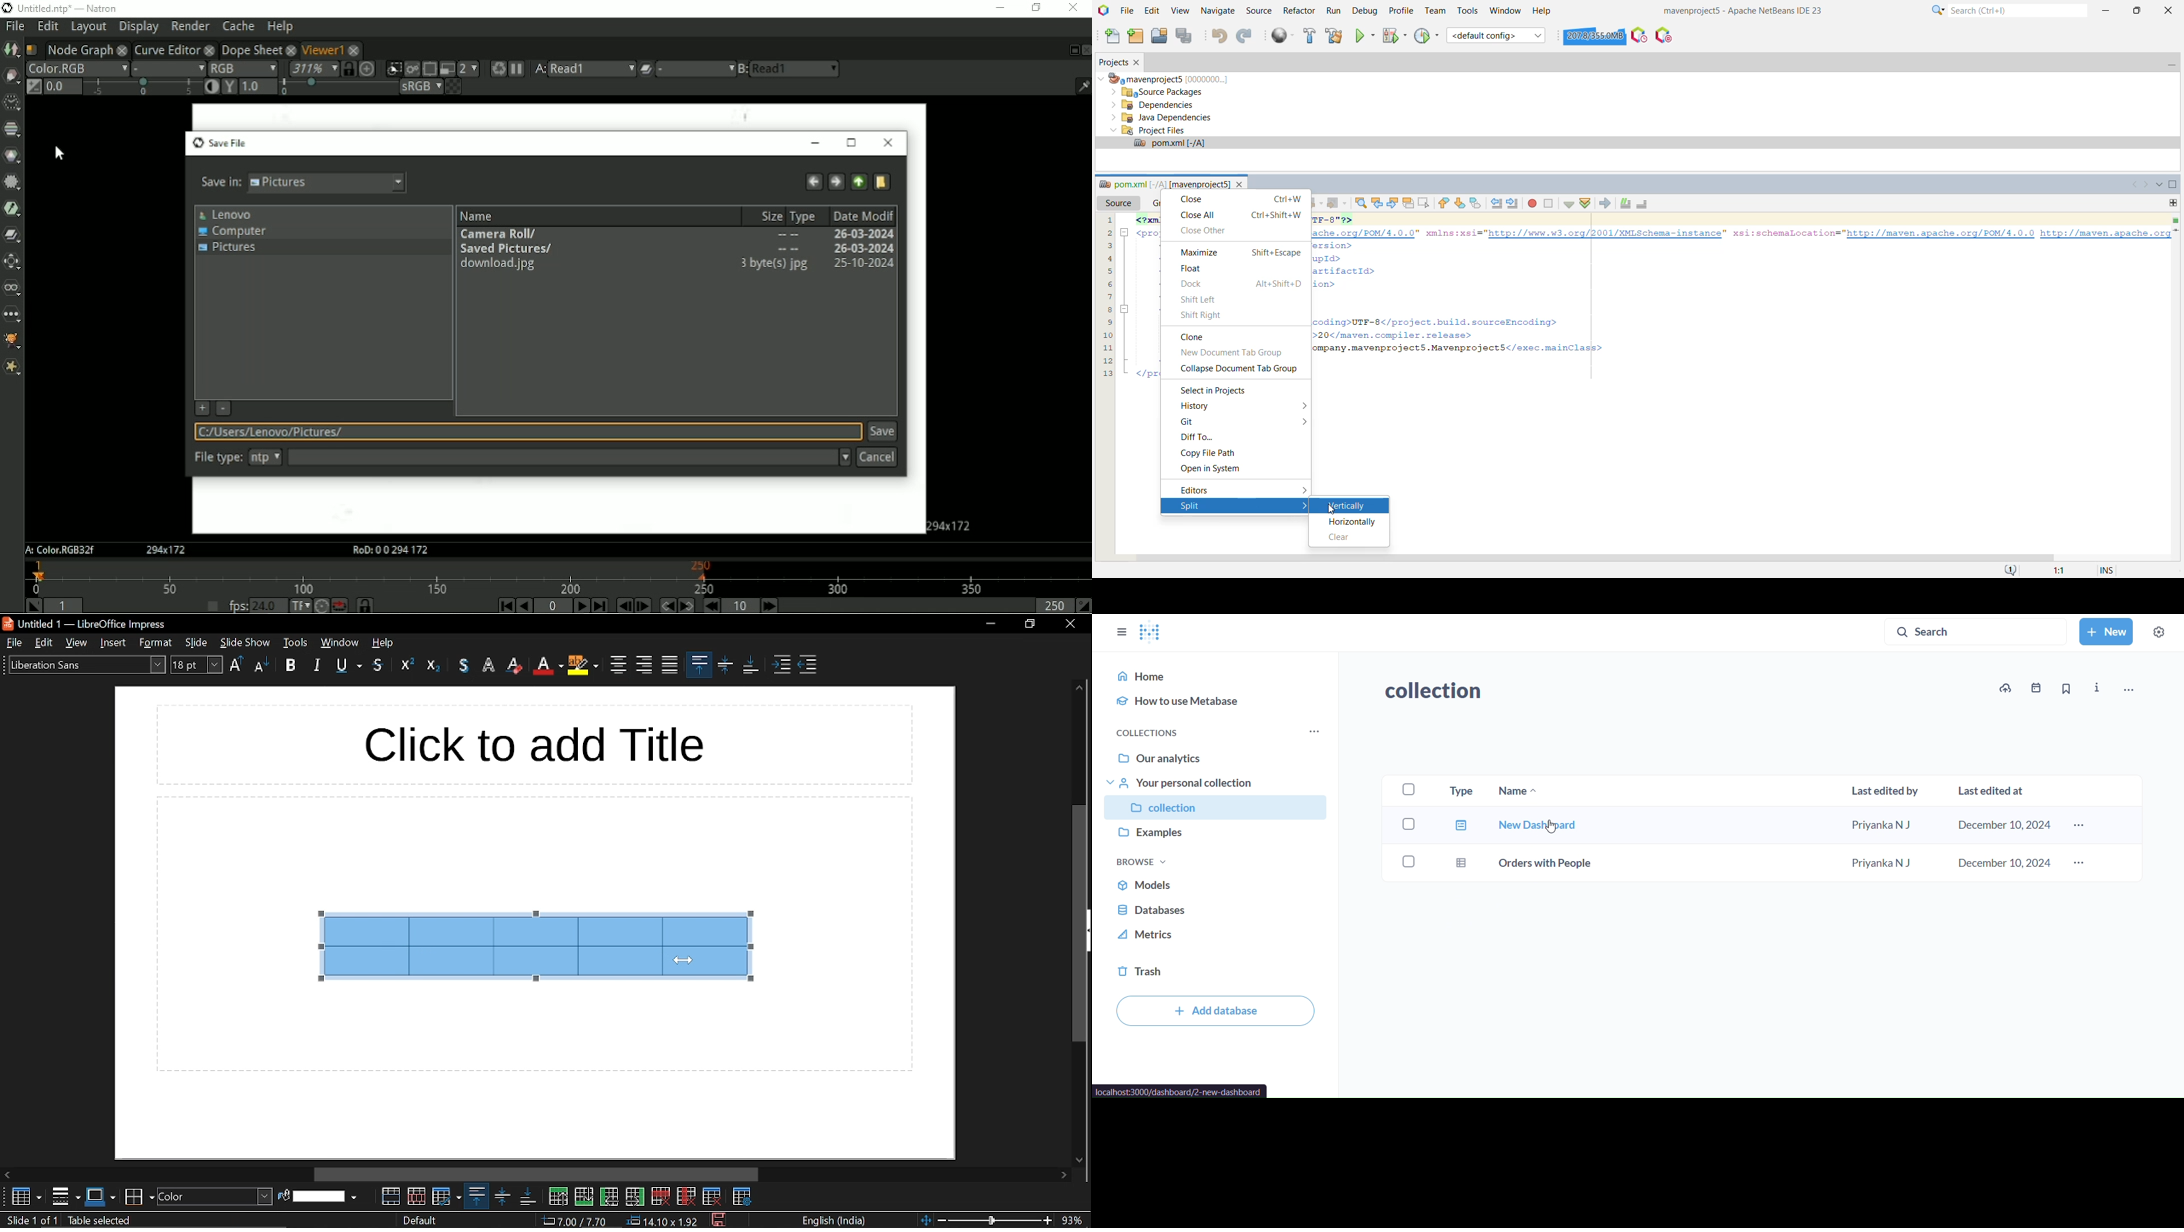 Image resolution: width=2184 pixels, height=1232 pixels. What do you see at coordinates (1465, 792) in the screenshot?
I see `type` at bounding box center [1465, 792].